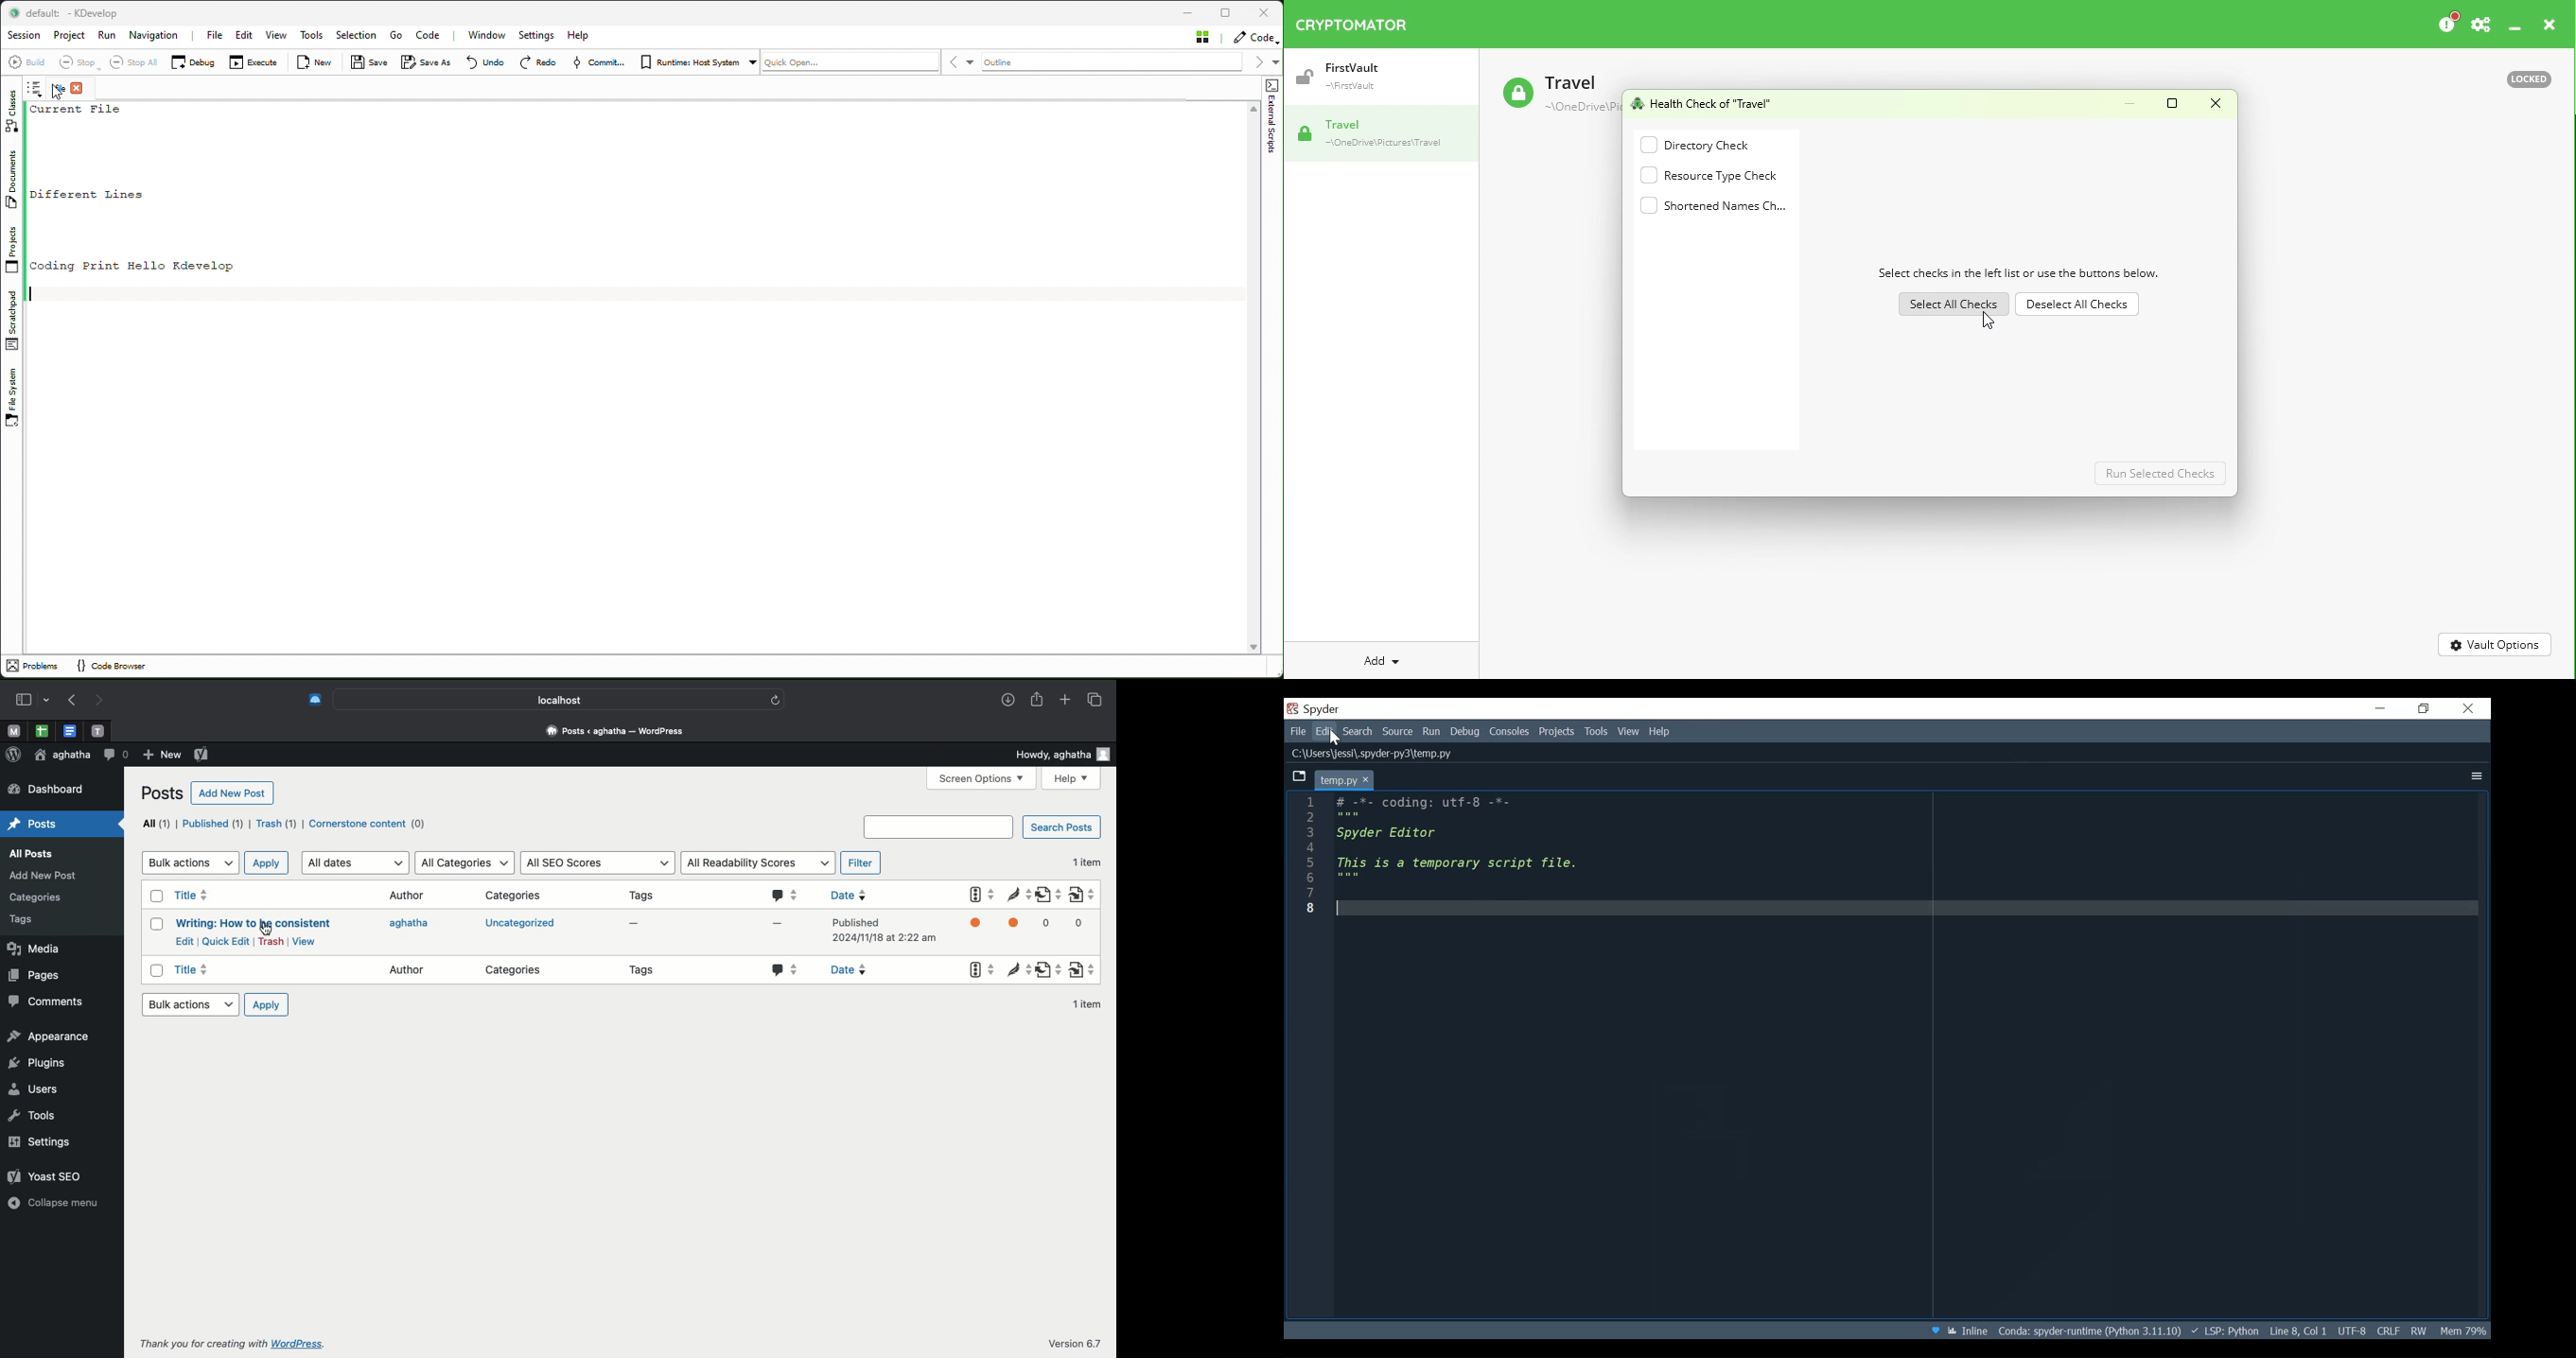  Describe the element at coordinates (1360, 732) in the screenshot. I see `Search` at that location.